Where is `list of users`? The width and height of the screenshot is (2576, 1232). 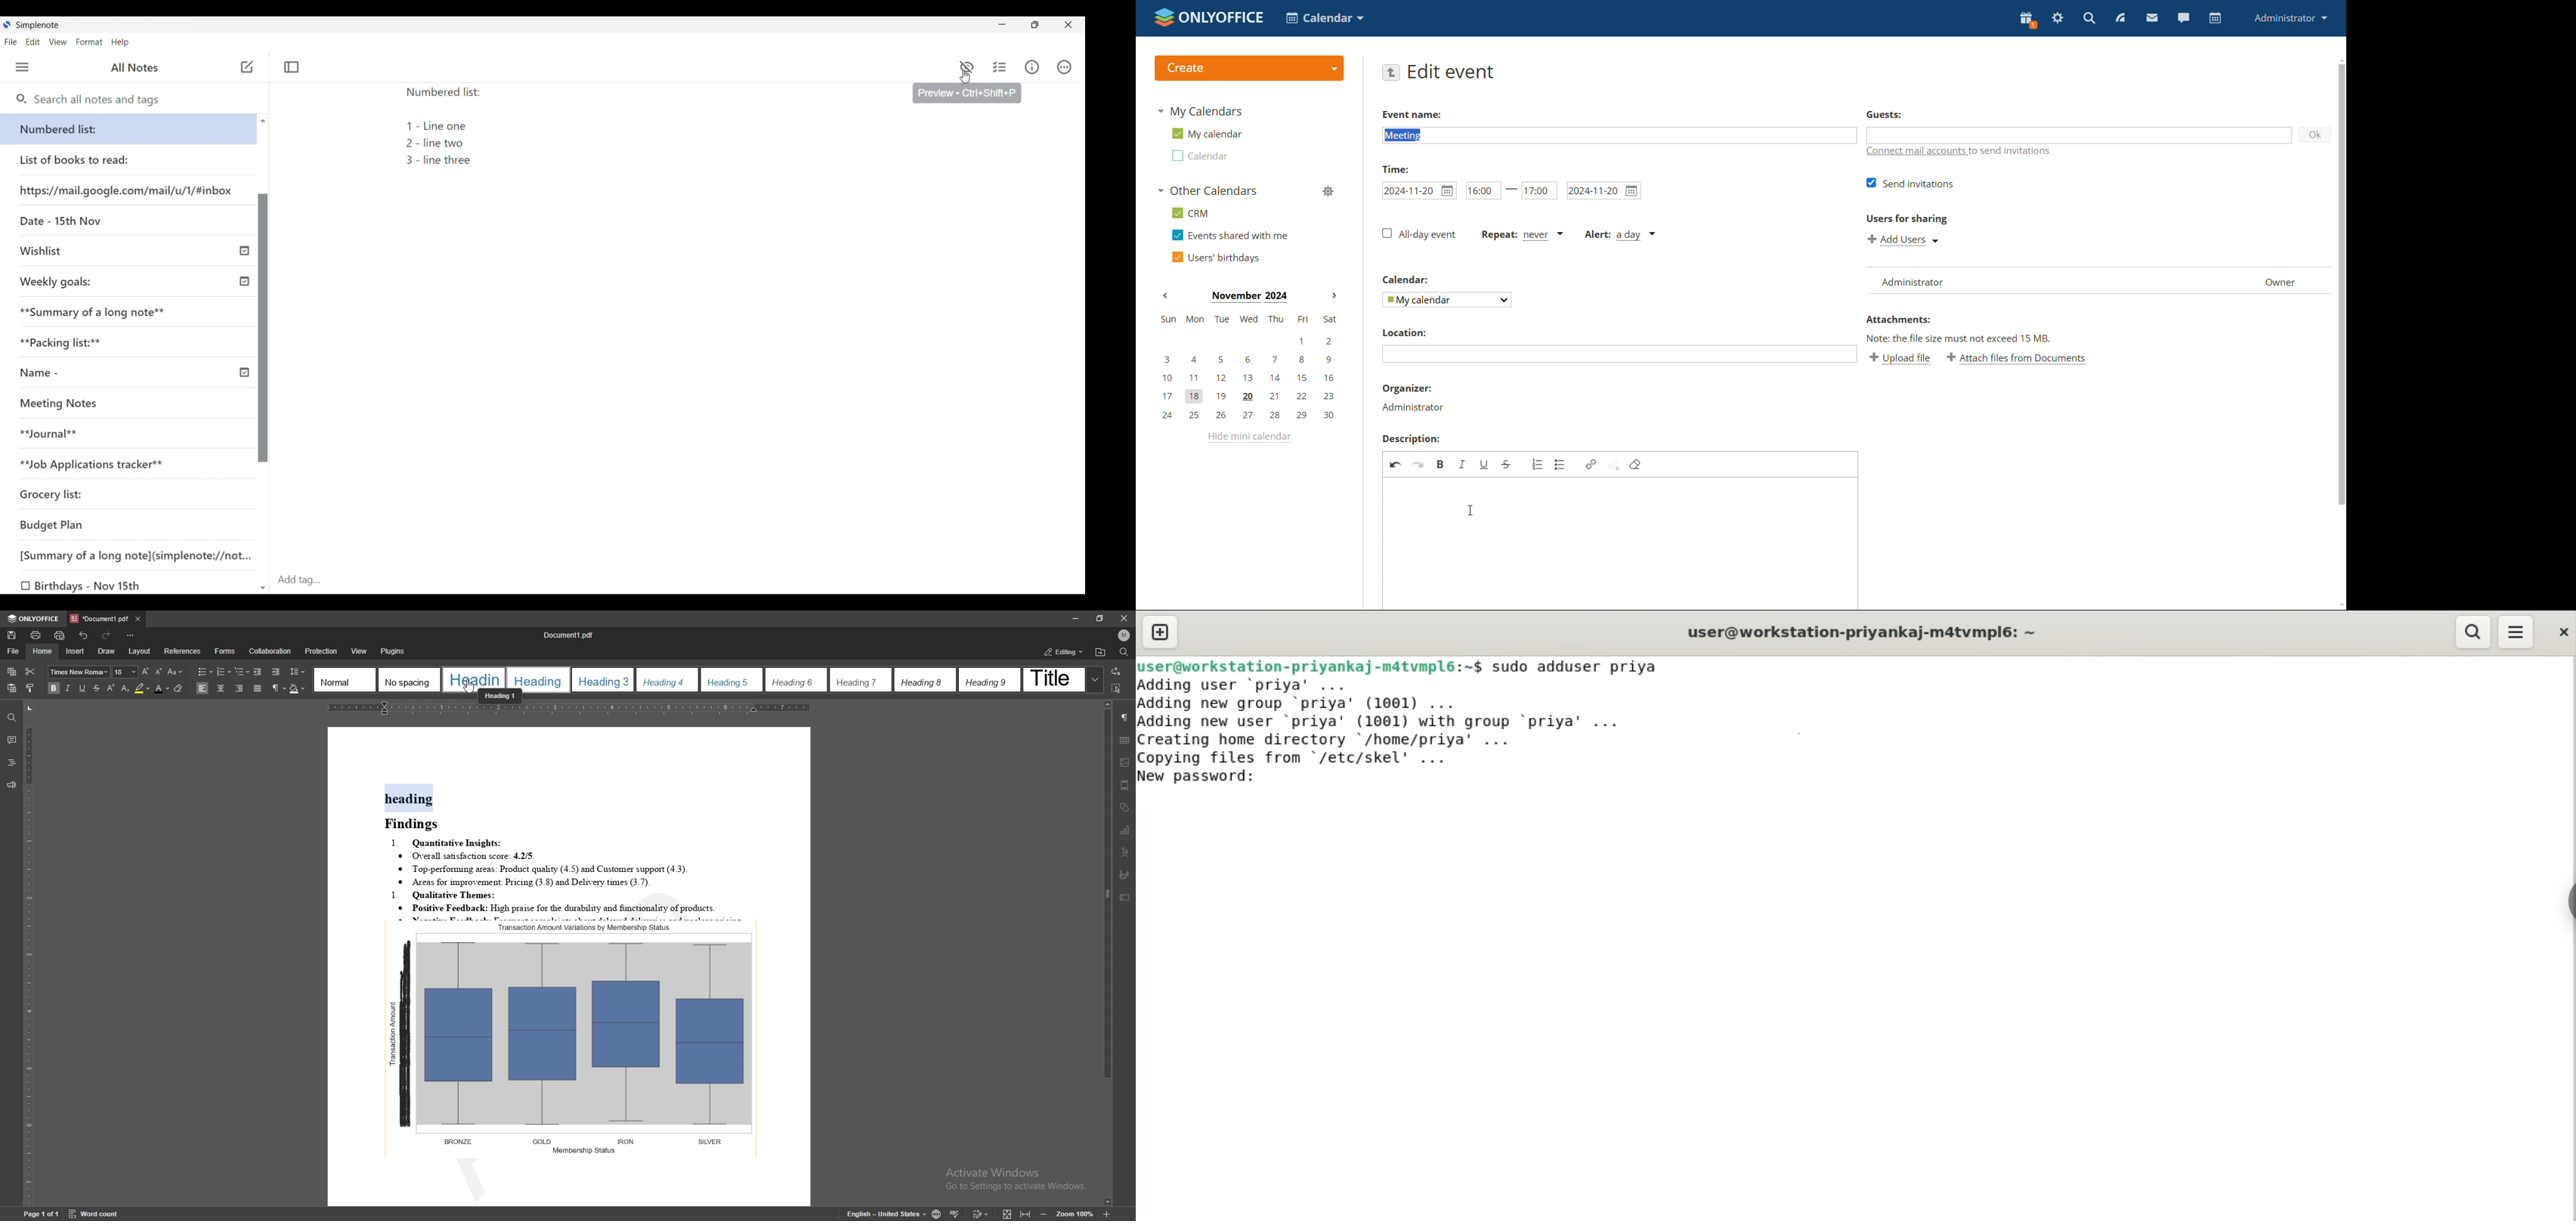
list of users is located at coordinates (2096, 281).